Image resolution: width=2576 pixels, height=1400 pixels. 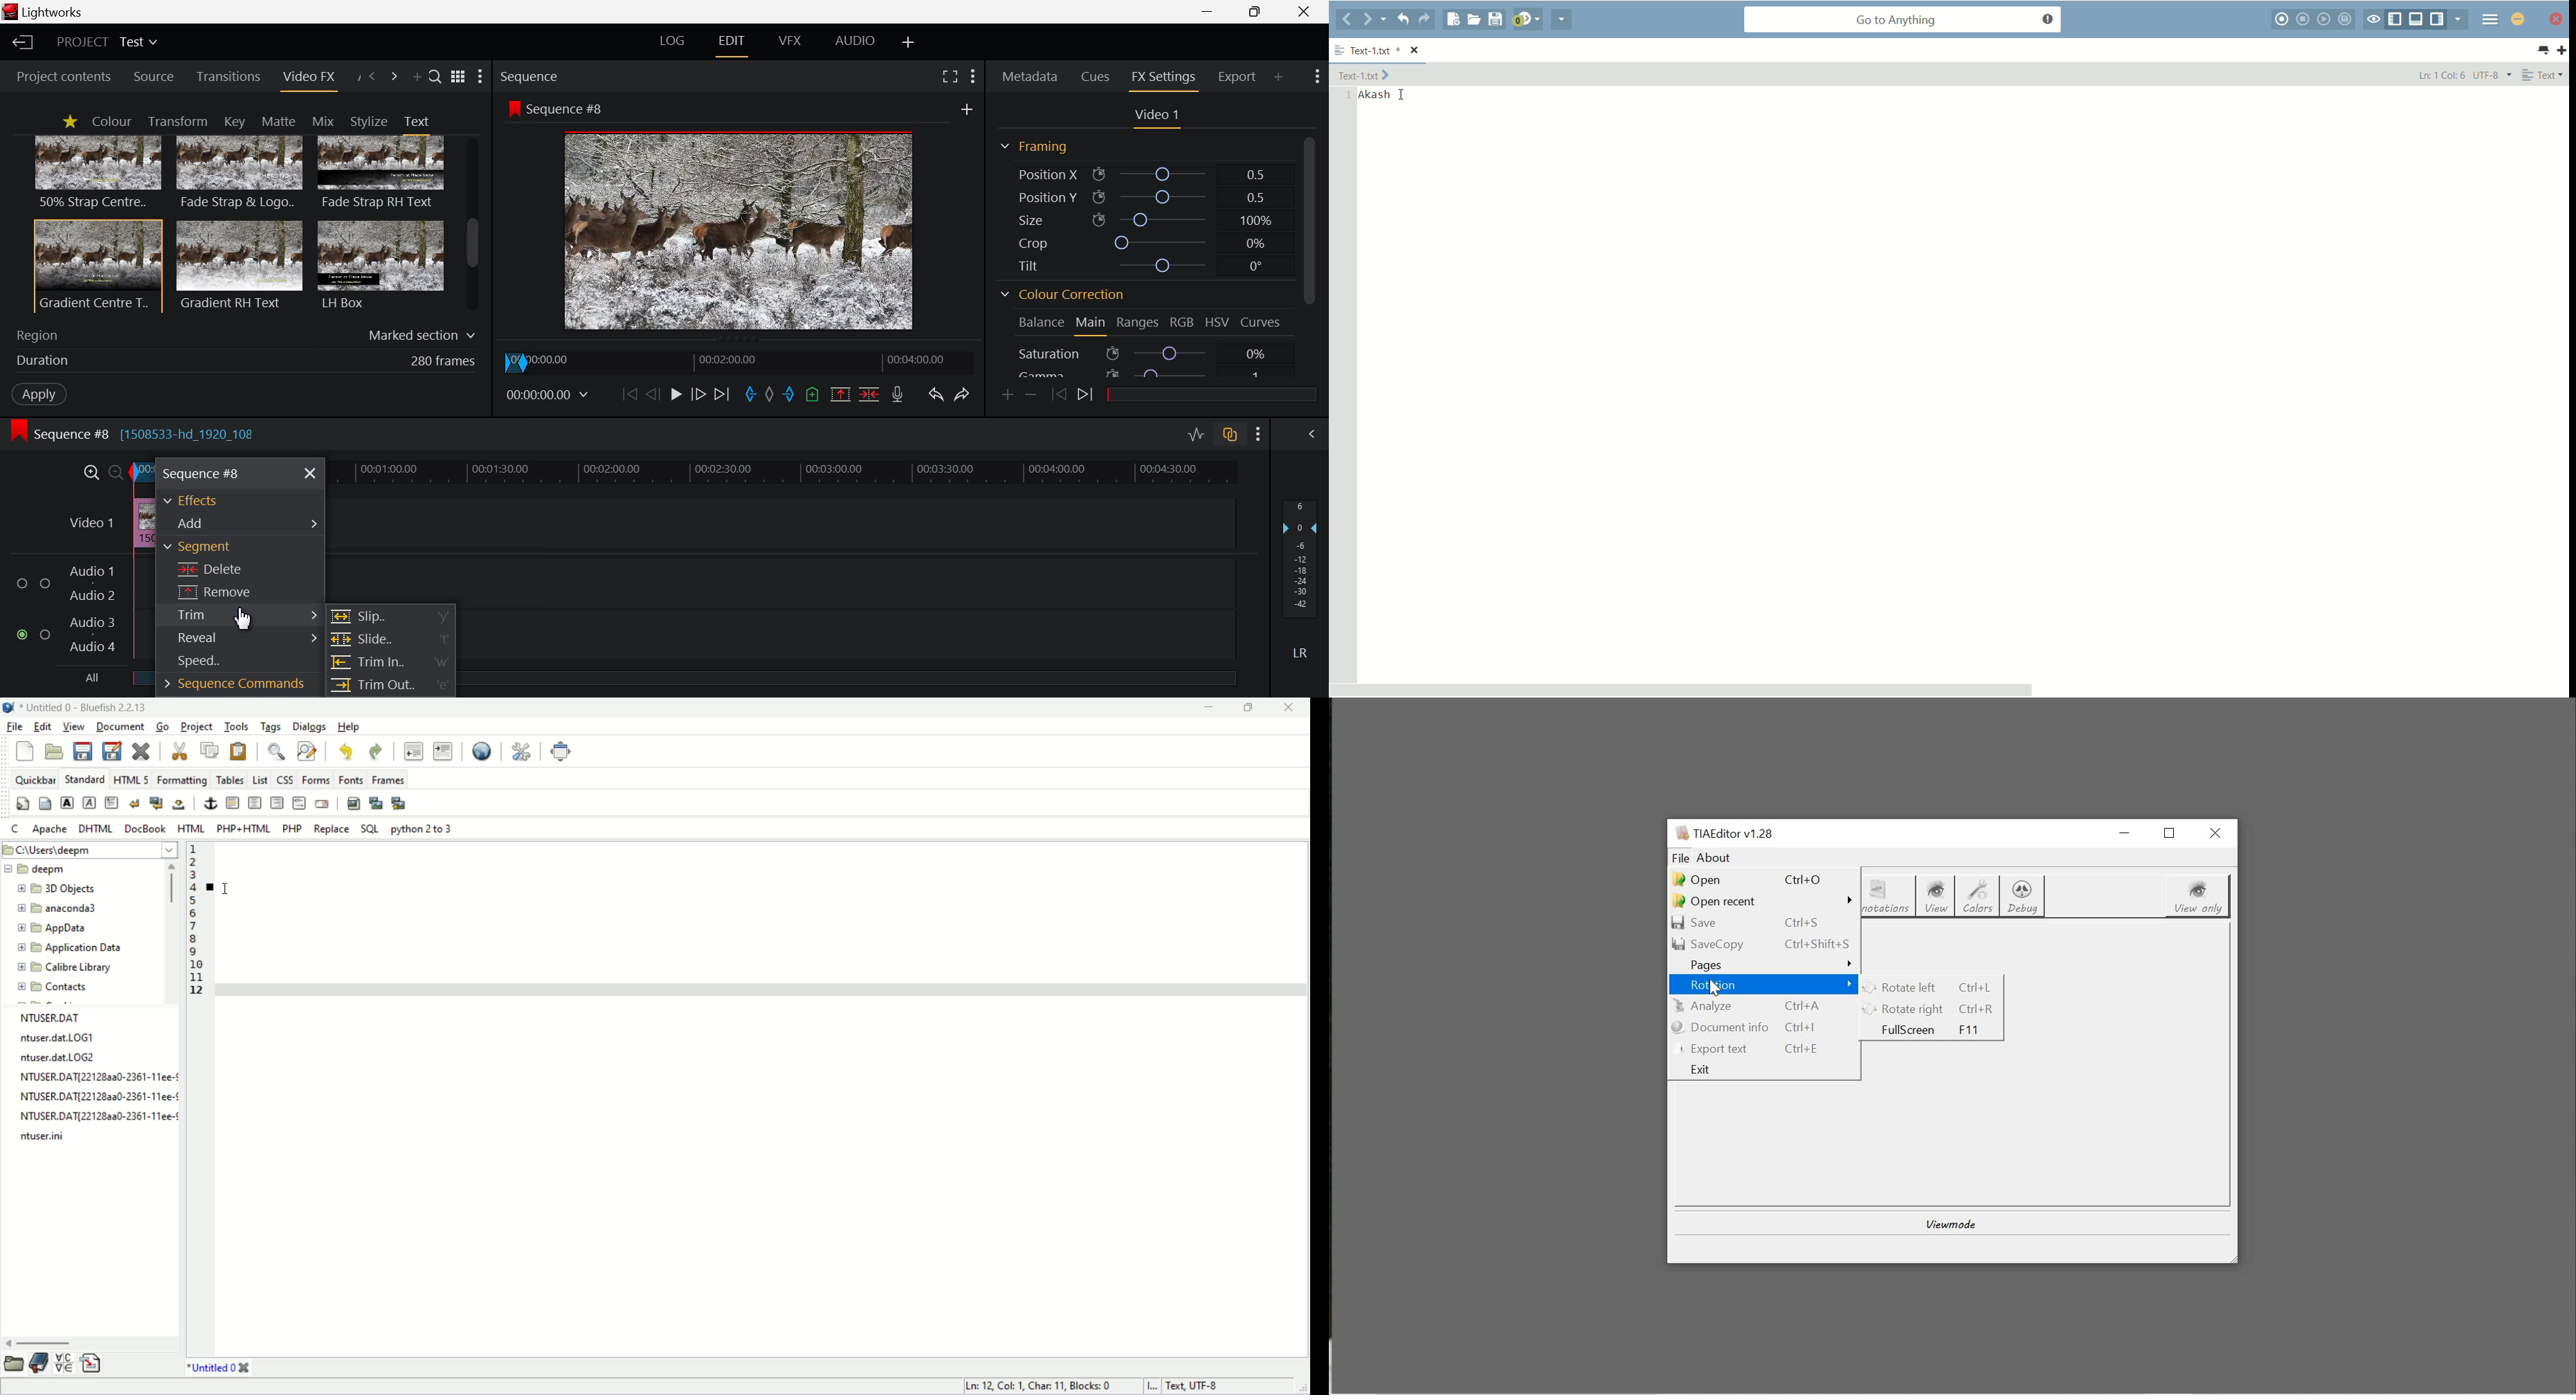 What do you see at coordinates (141, 751) in the screenshot?
I see `close current file` at bounding box center [141, 751].